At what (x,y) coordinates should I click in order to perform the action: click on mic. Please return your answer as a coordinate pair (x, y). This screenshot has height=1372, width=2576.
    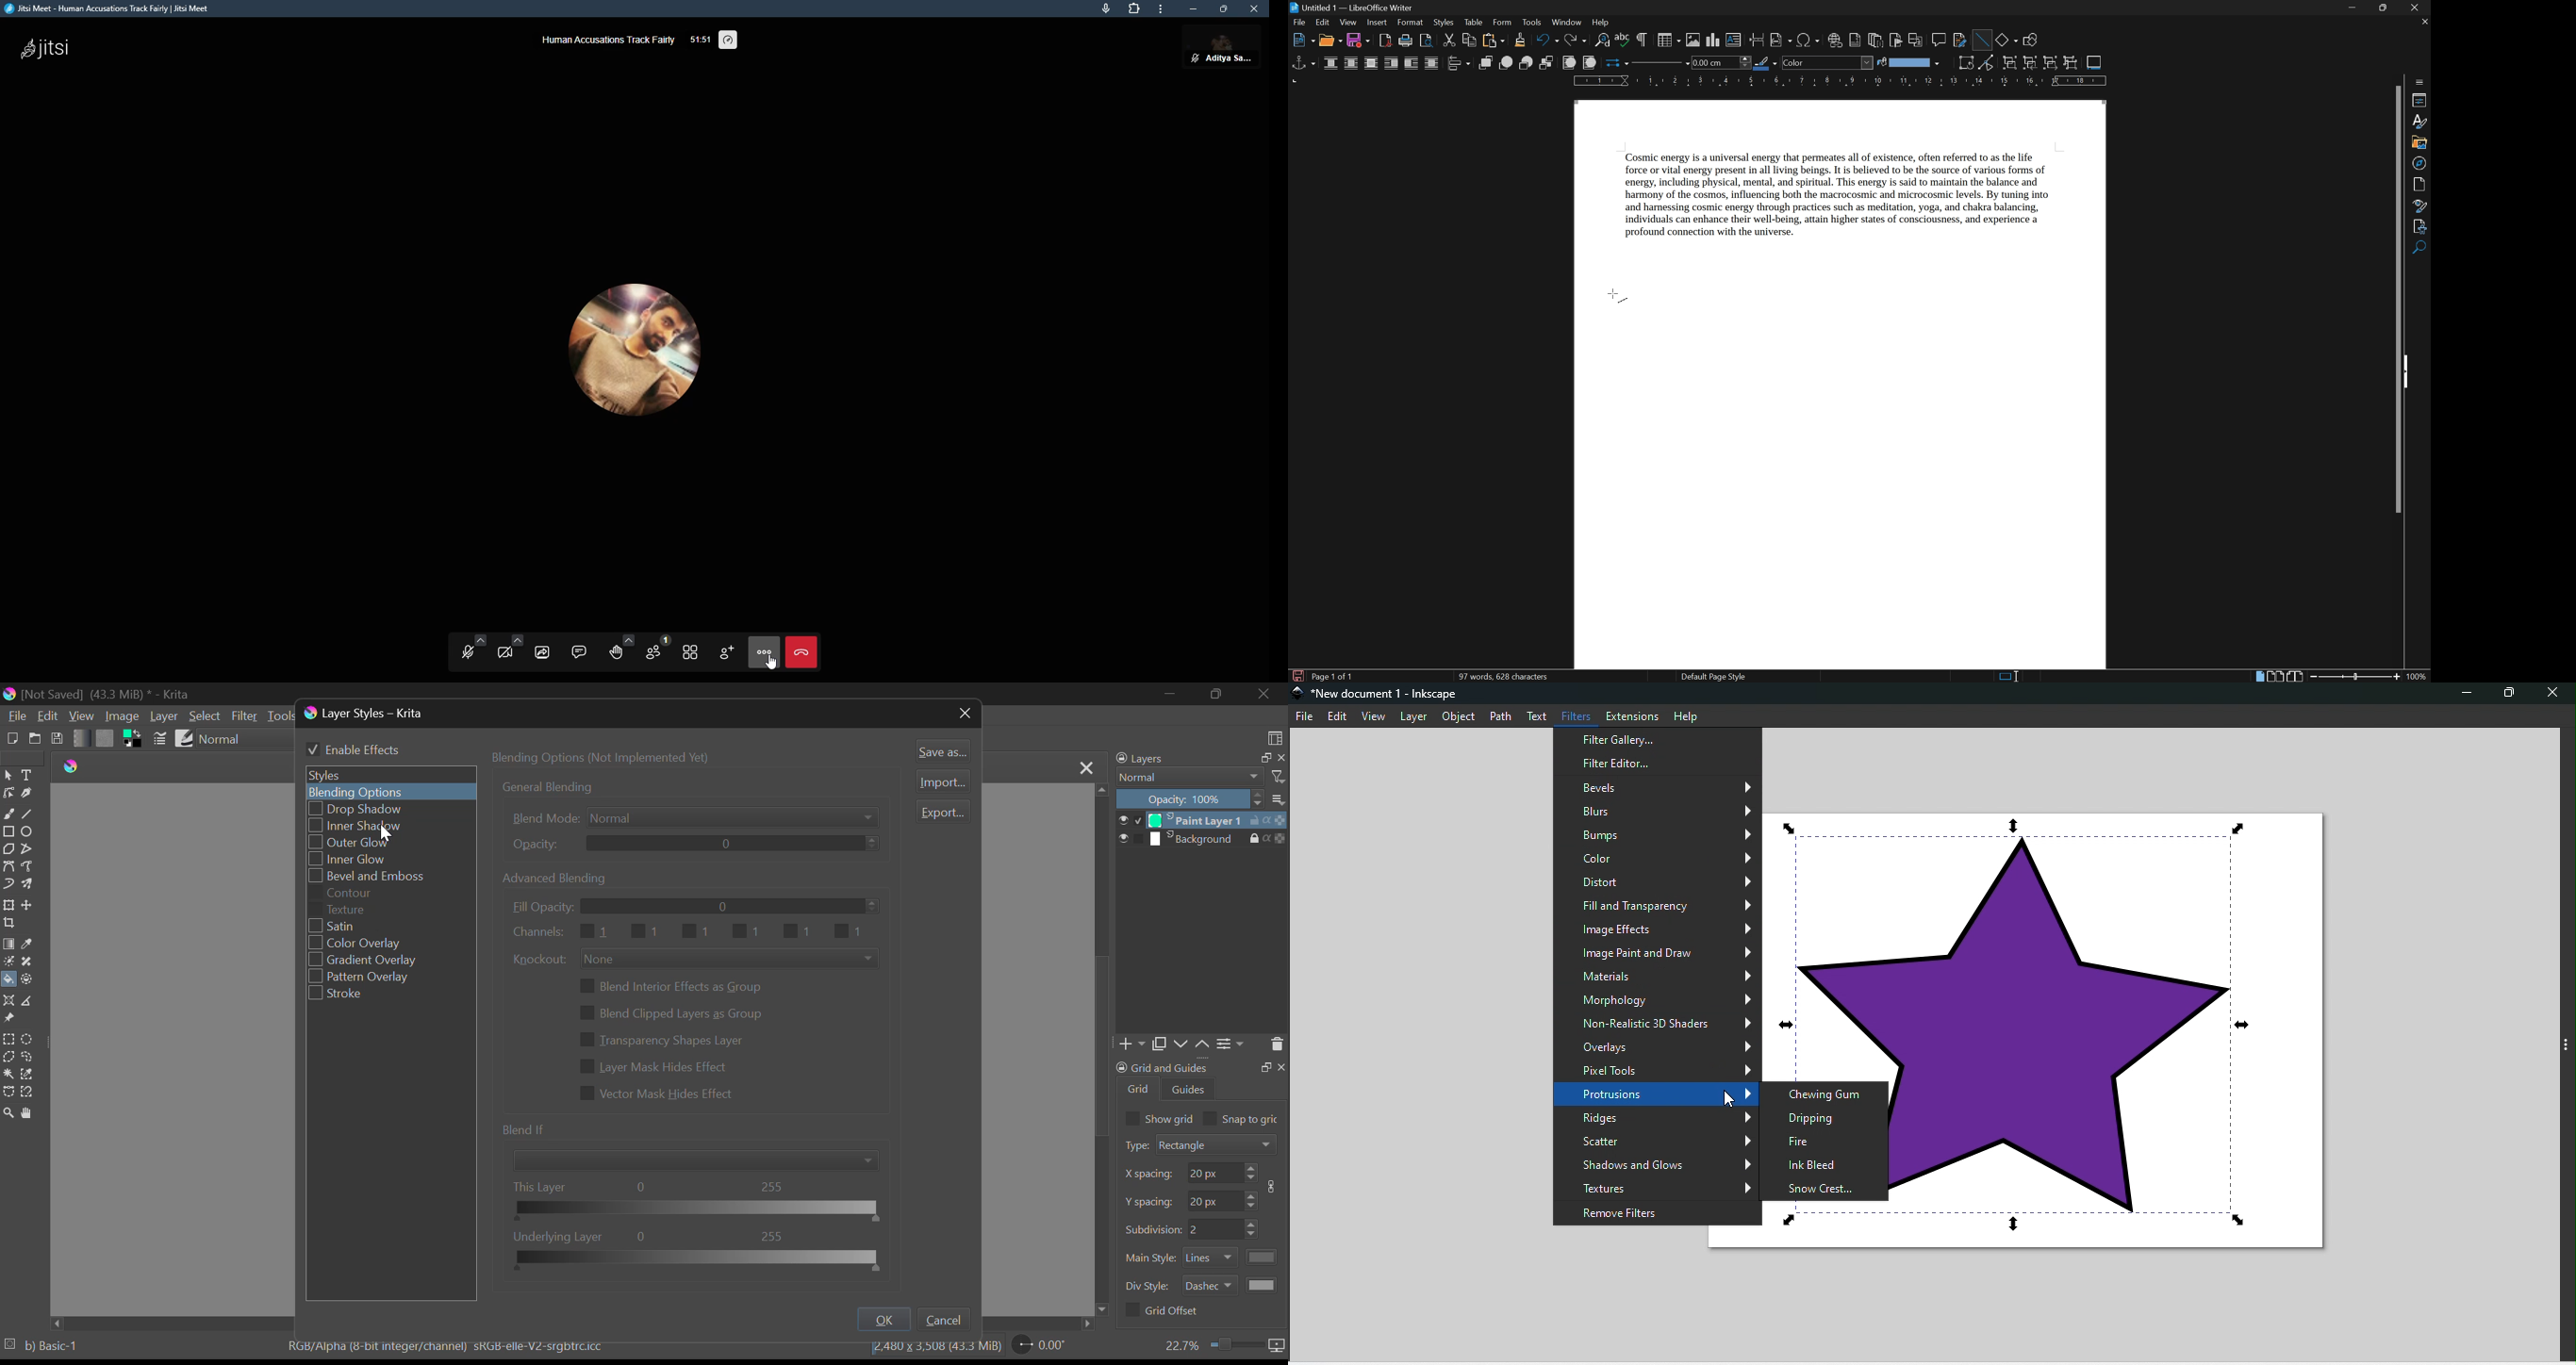
    Looking at the image, I should click on (1109, 8).